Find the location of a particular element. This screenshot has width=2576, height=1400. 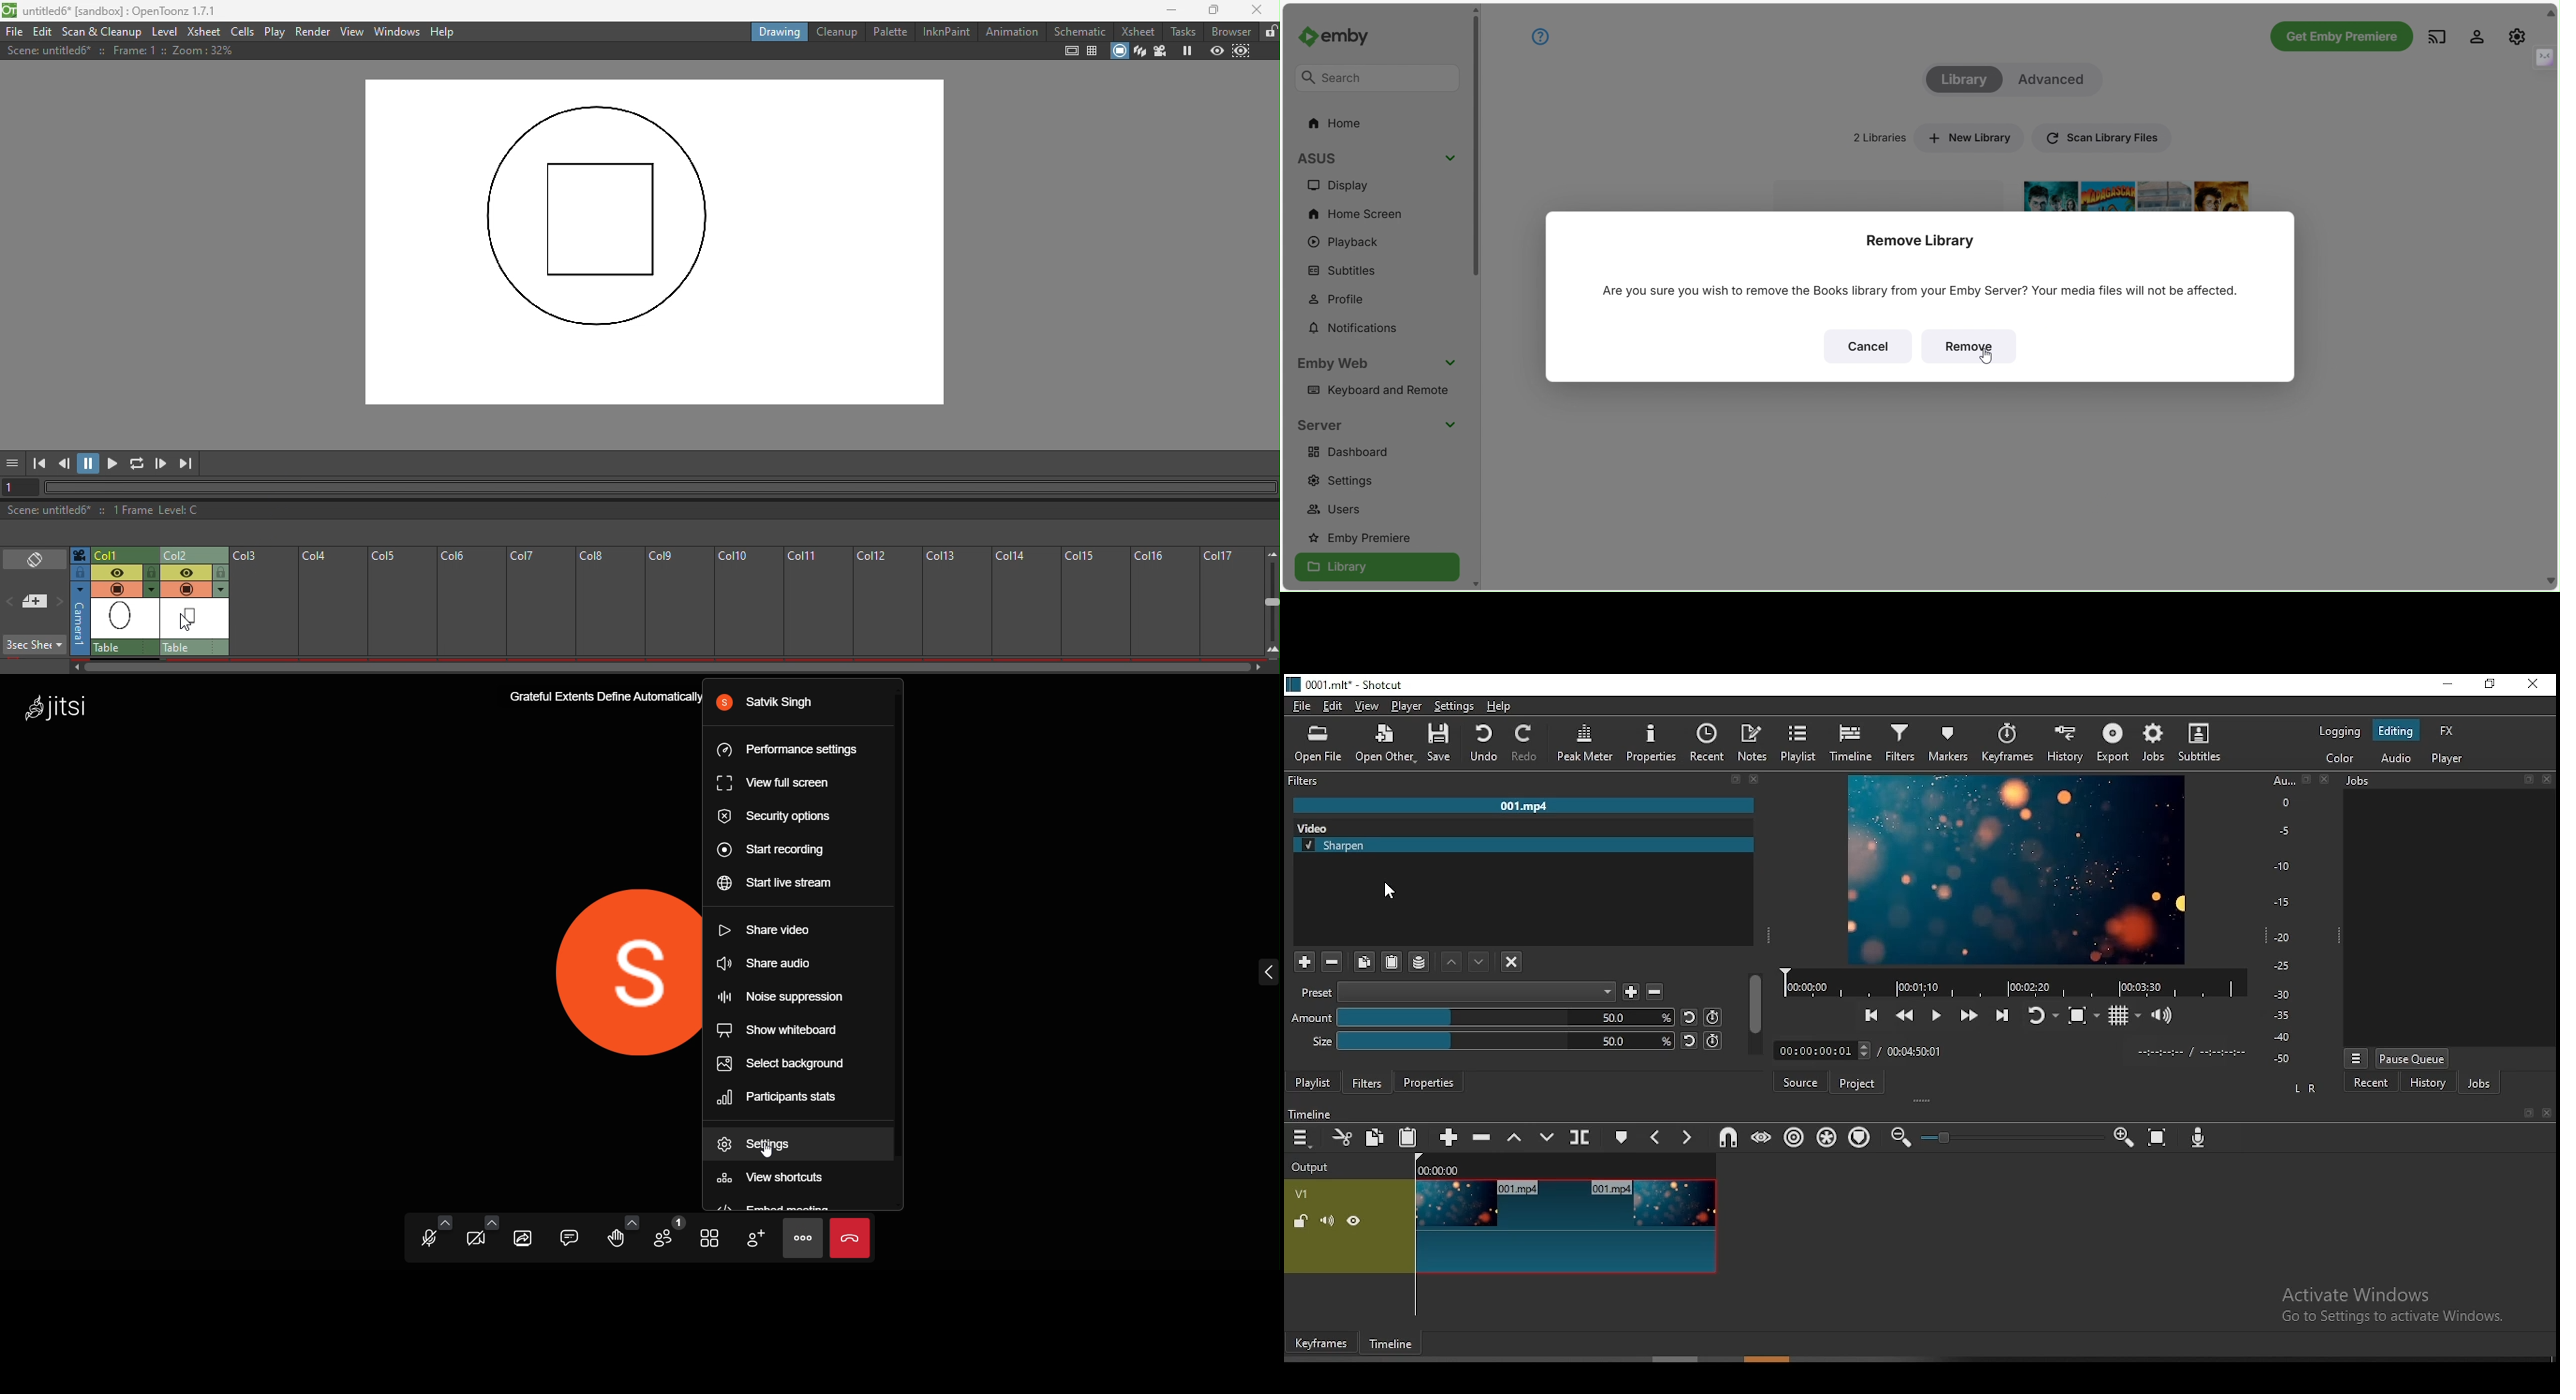

Column 1 is located at coordinates (123, 555).